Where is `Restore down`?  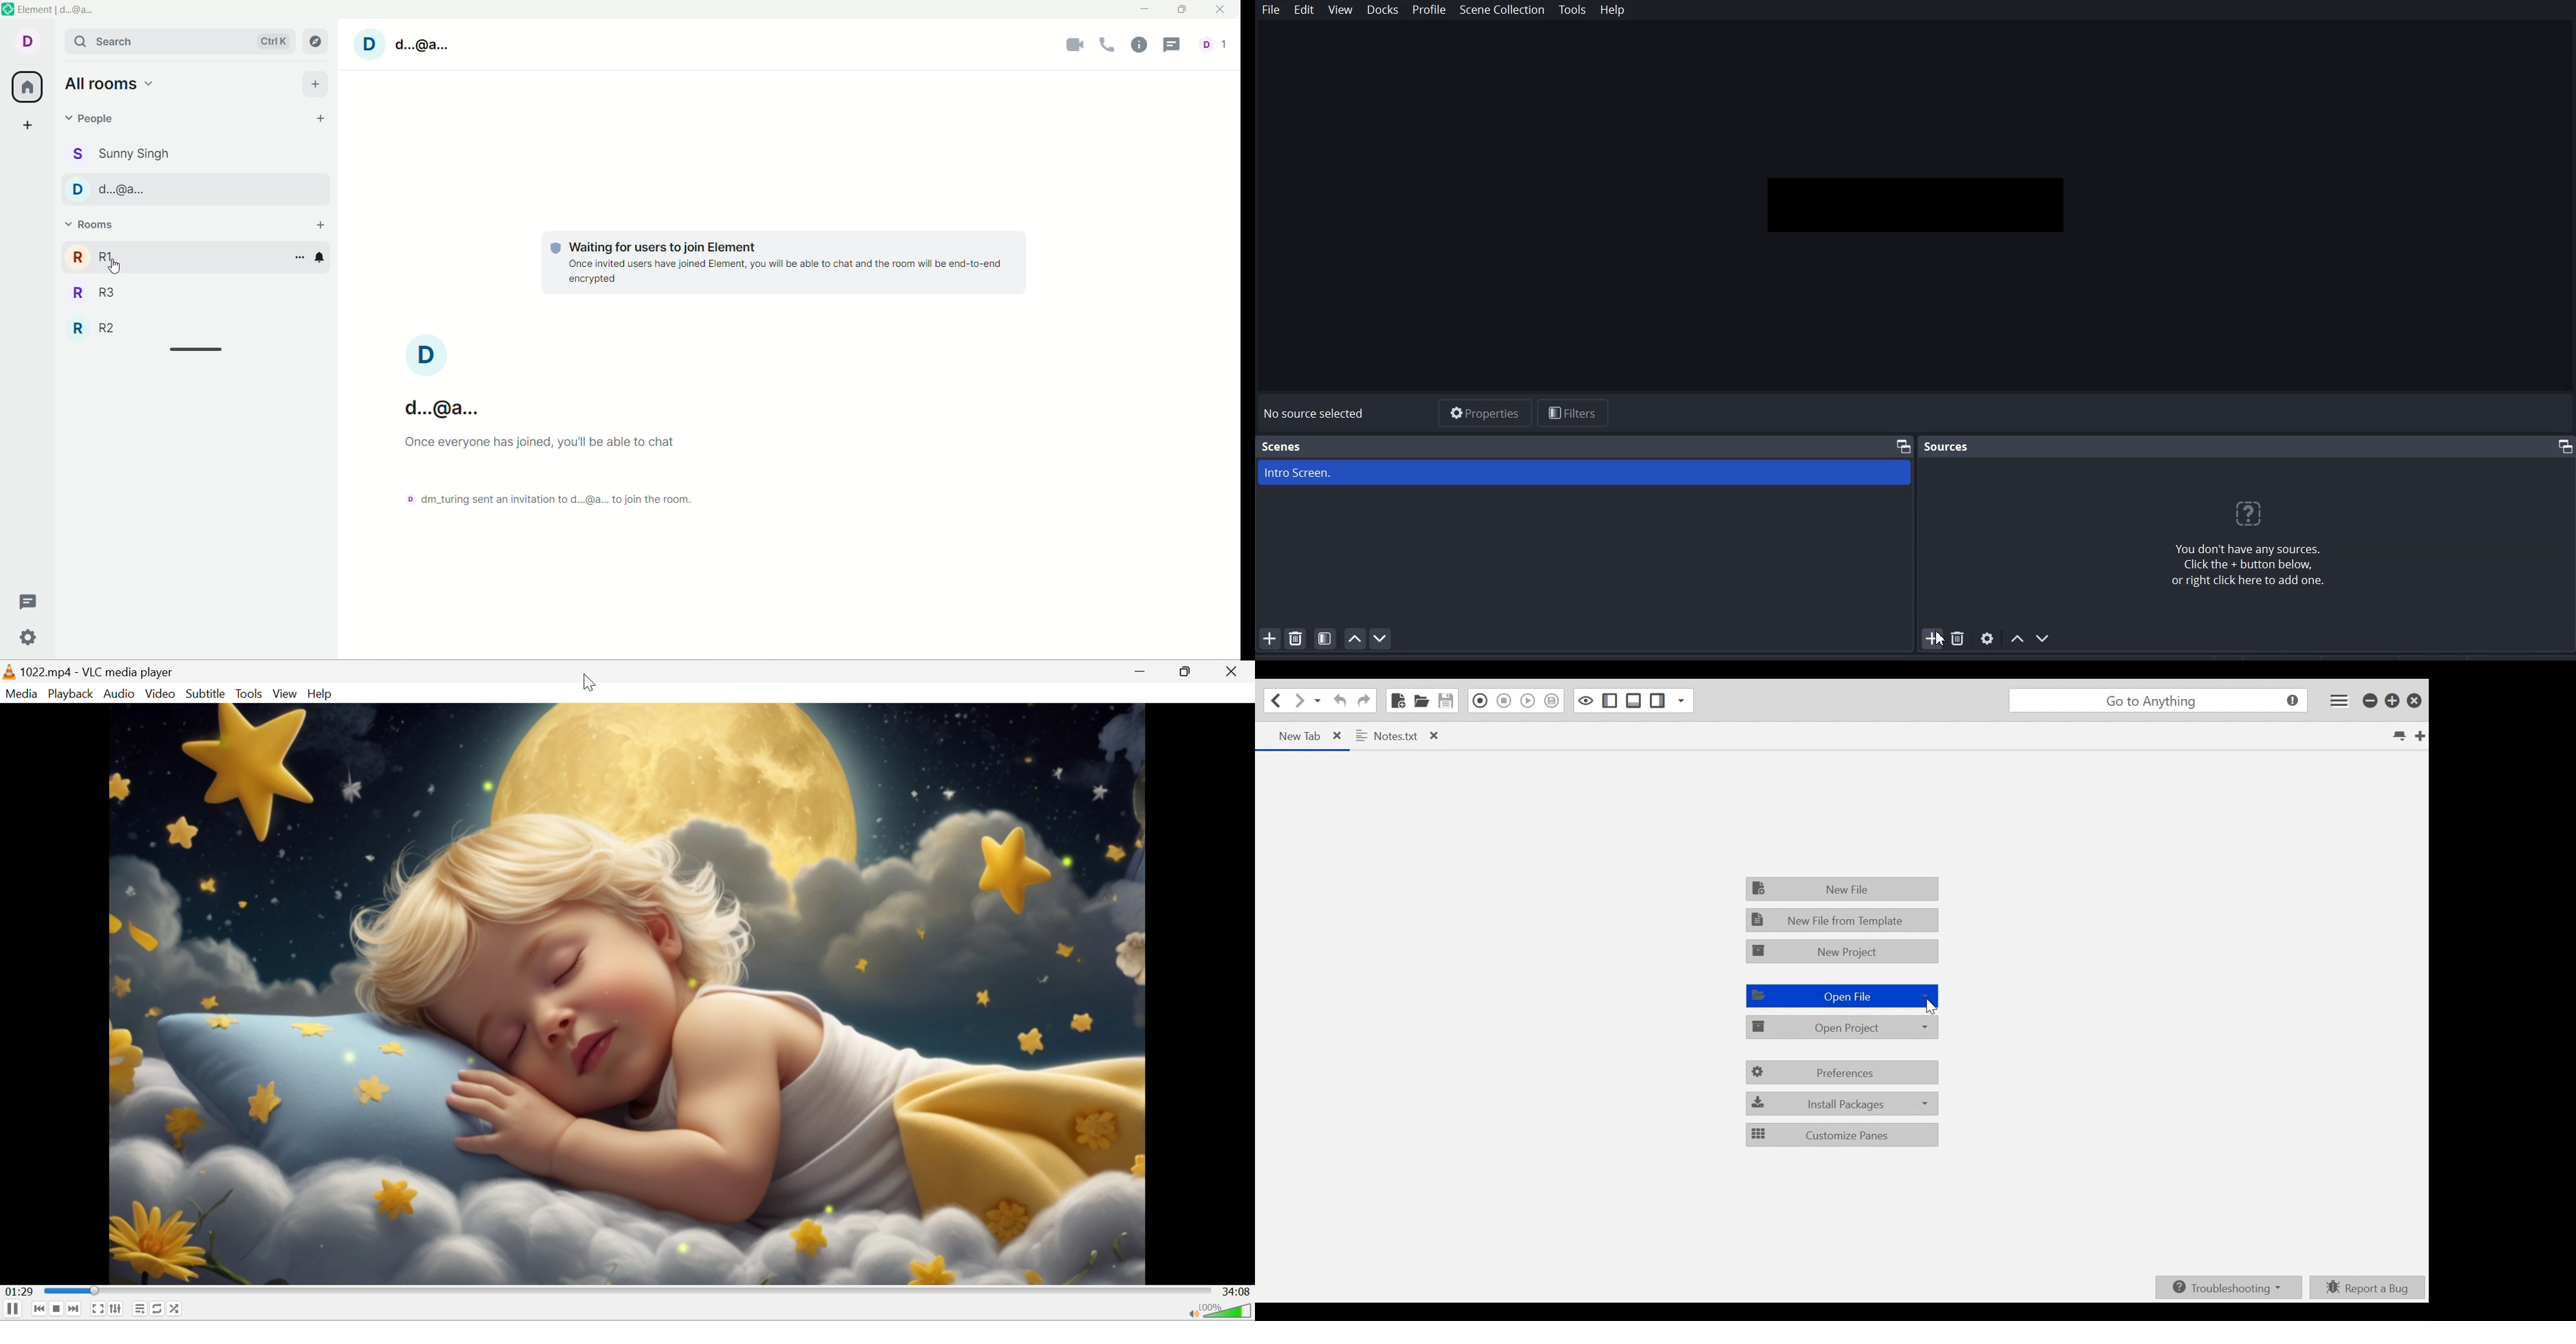
Restore down is located at coordinates (1187, 672).